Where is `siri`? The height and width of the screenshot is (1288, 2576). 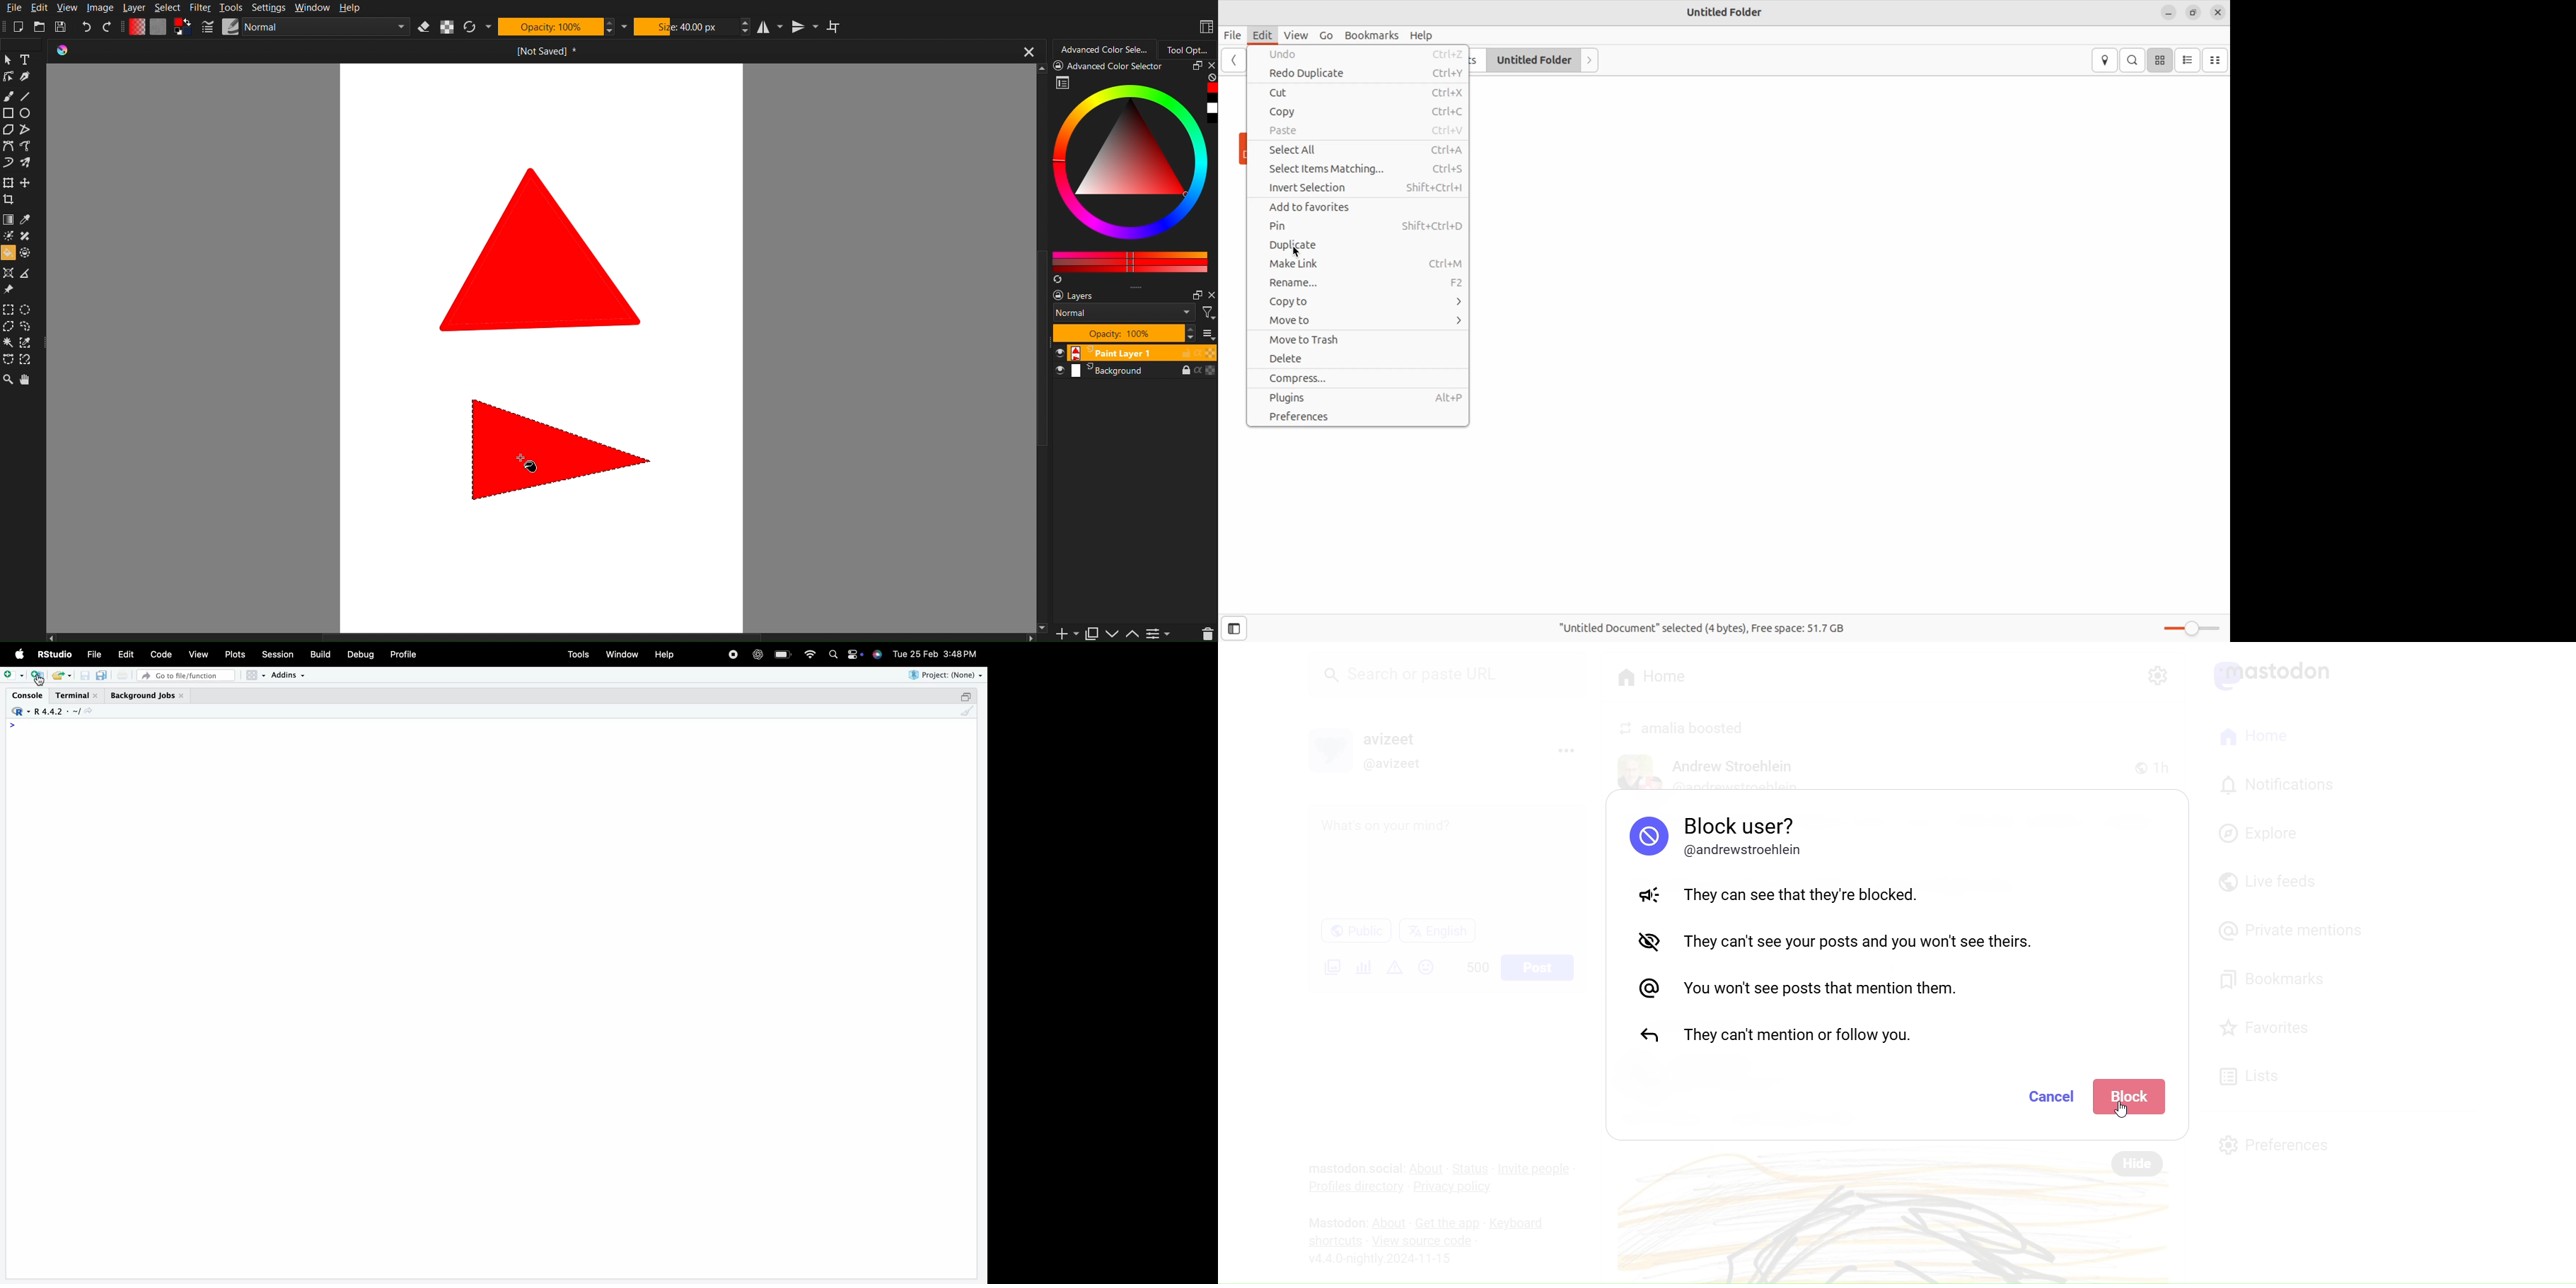
siri is located at coordinates (877, 654).